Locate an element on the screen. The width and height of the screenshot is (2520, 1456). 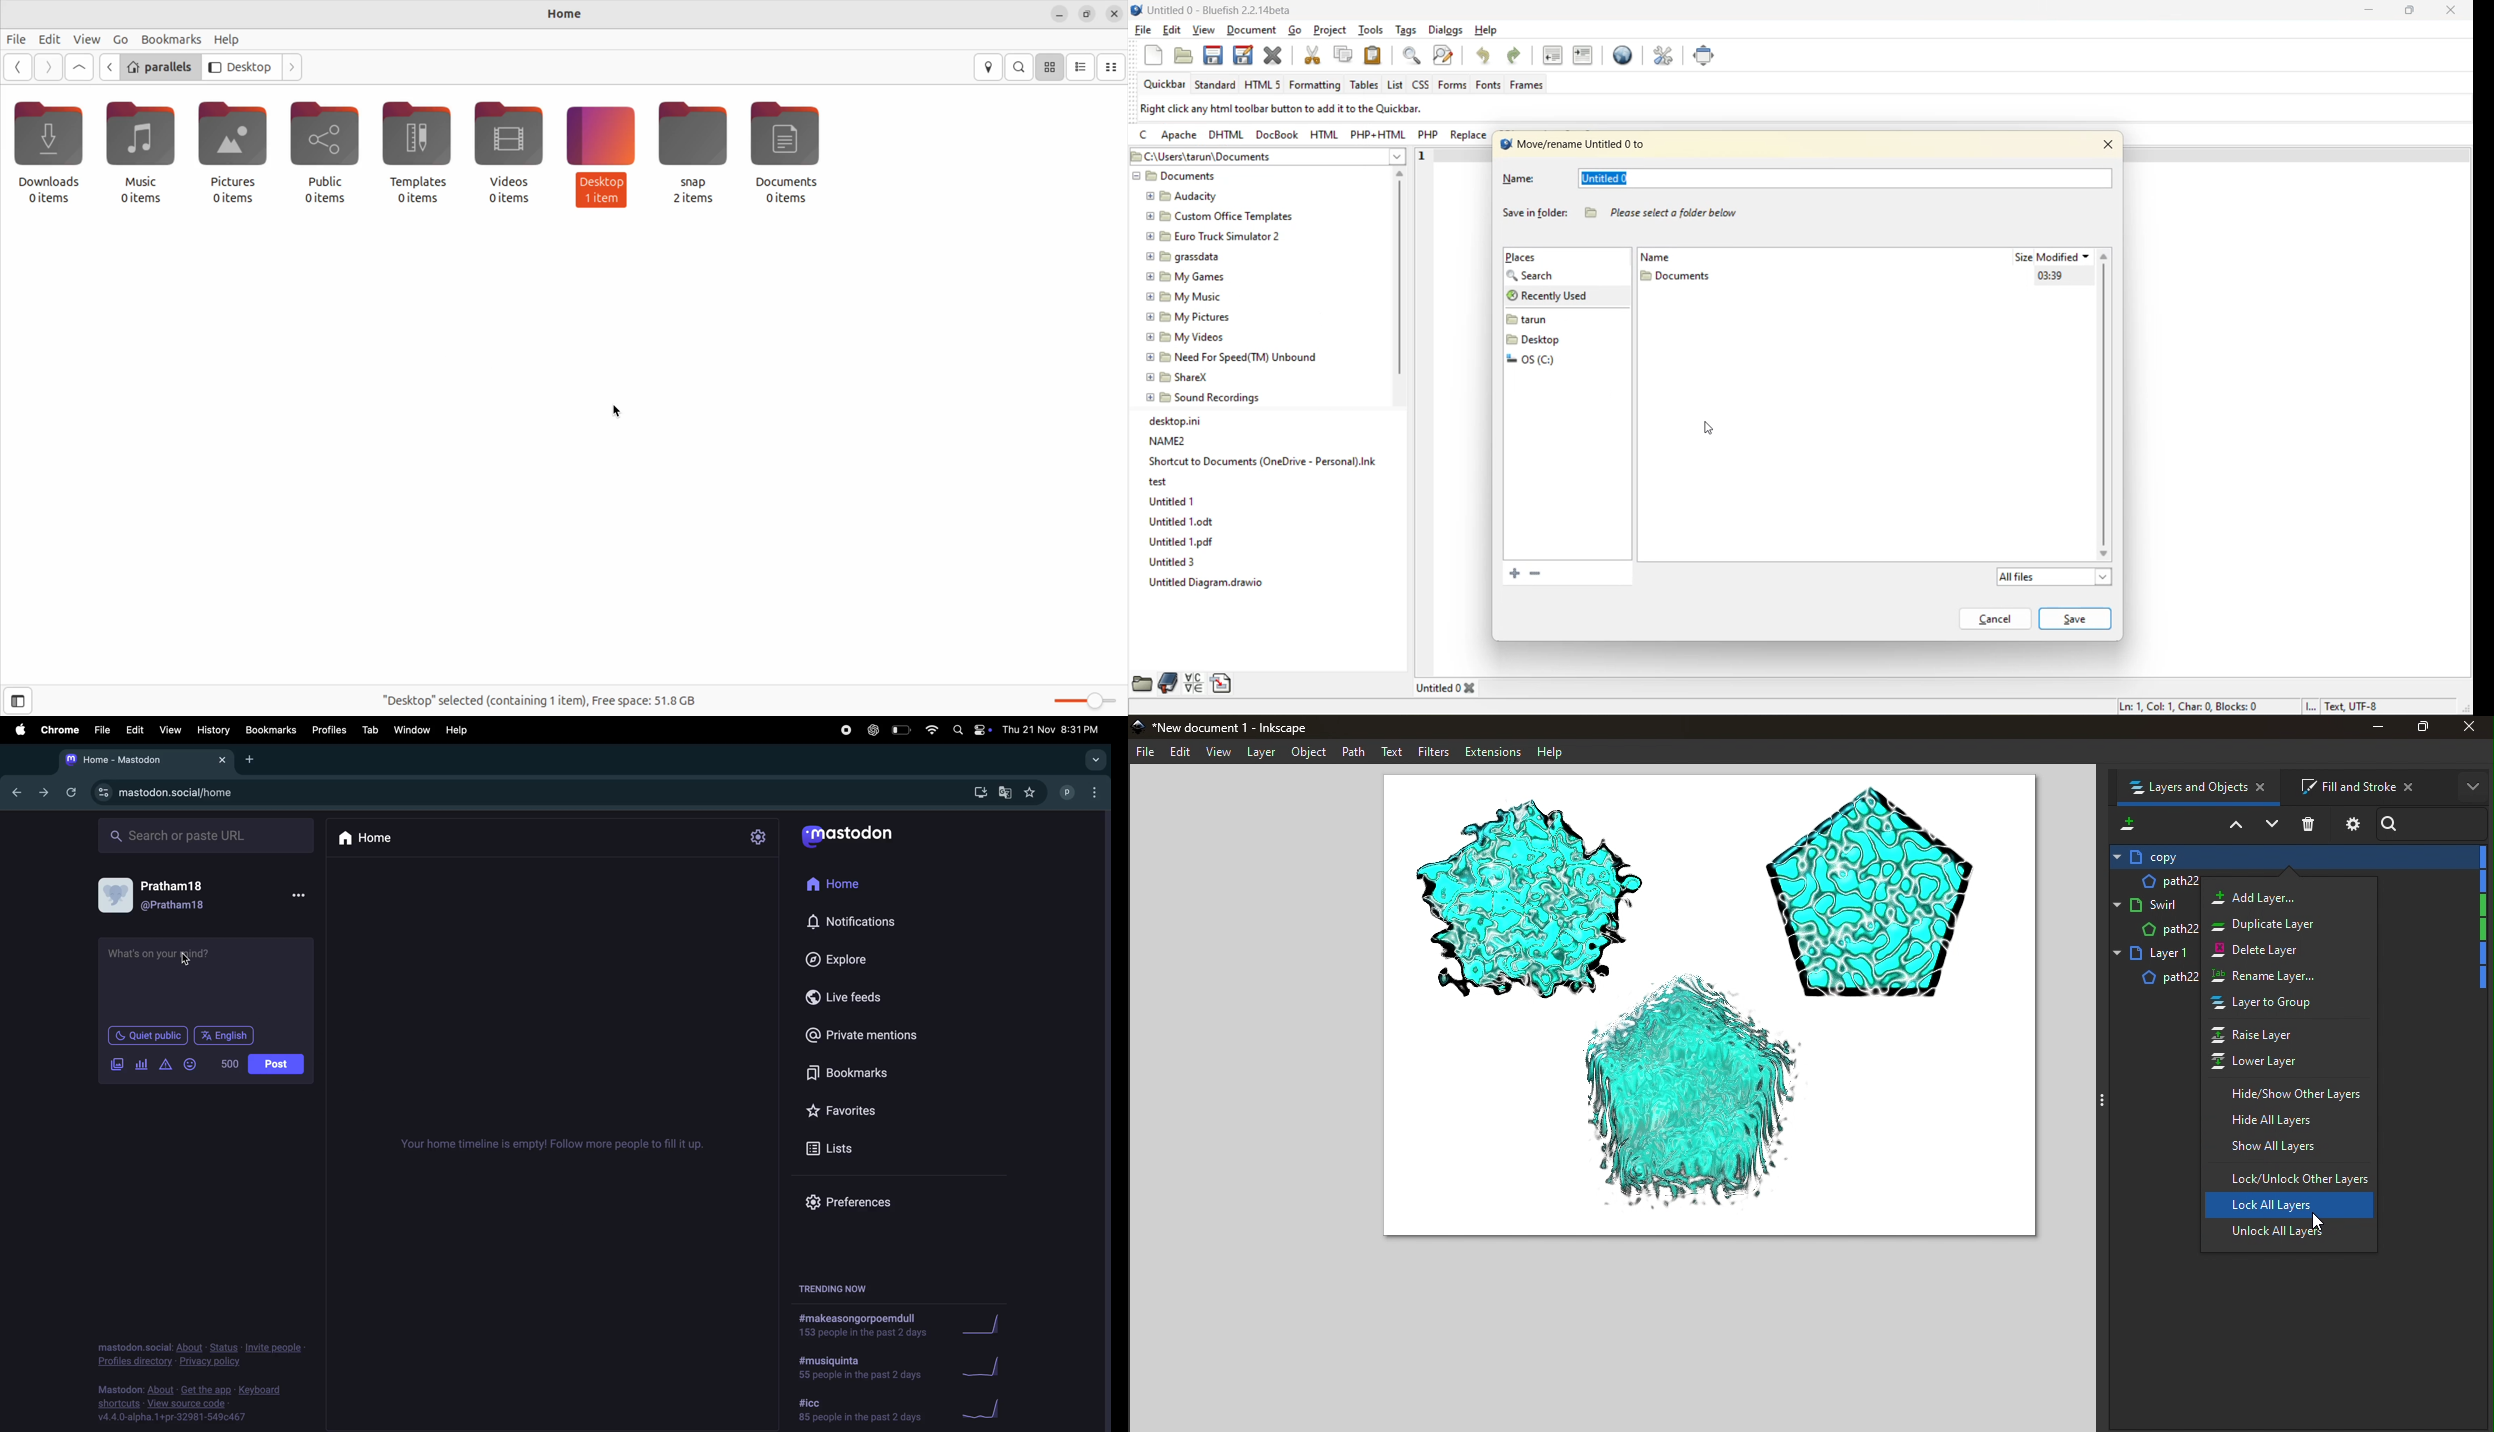
Help is located at coordinates (1554, 752).